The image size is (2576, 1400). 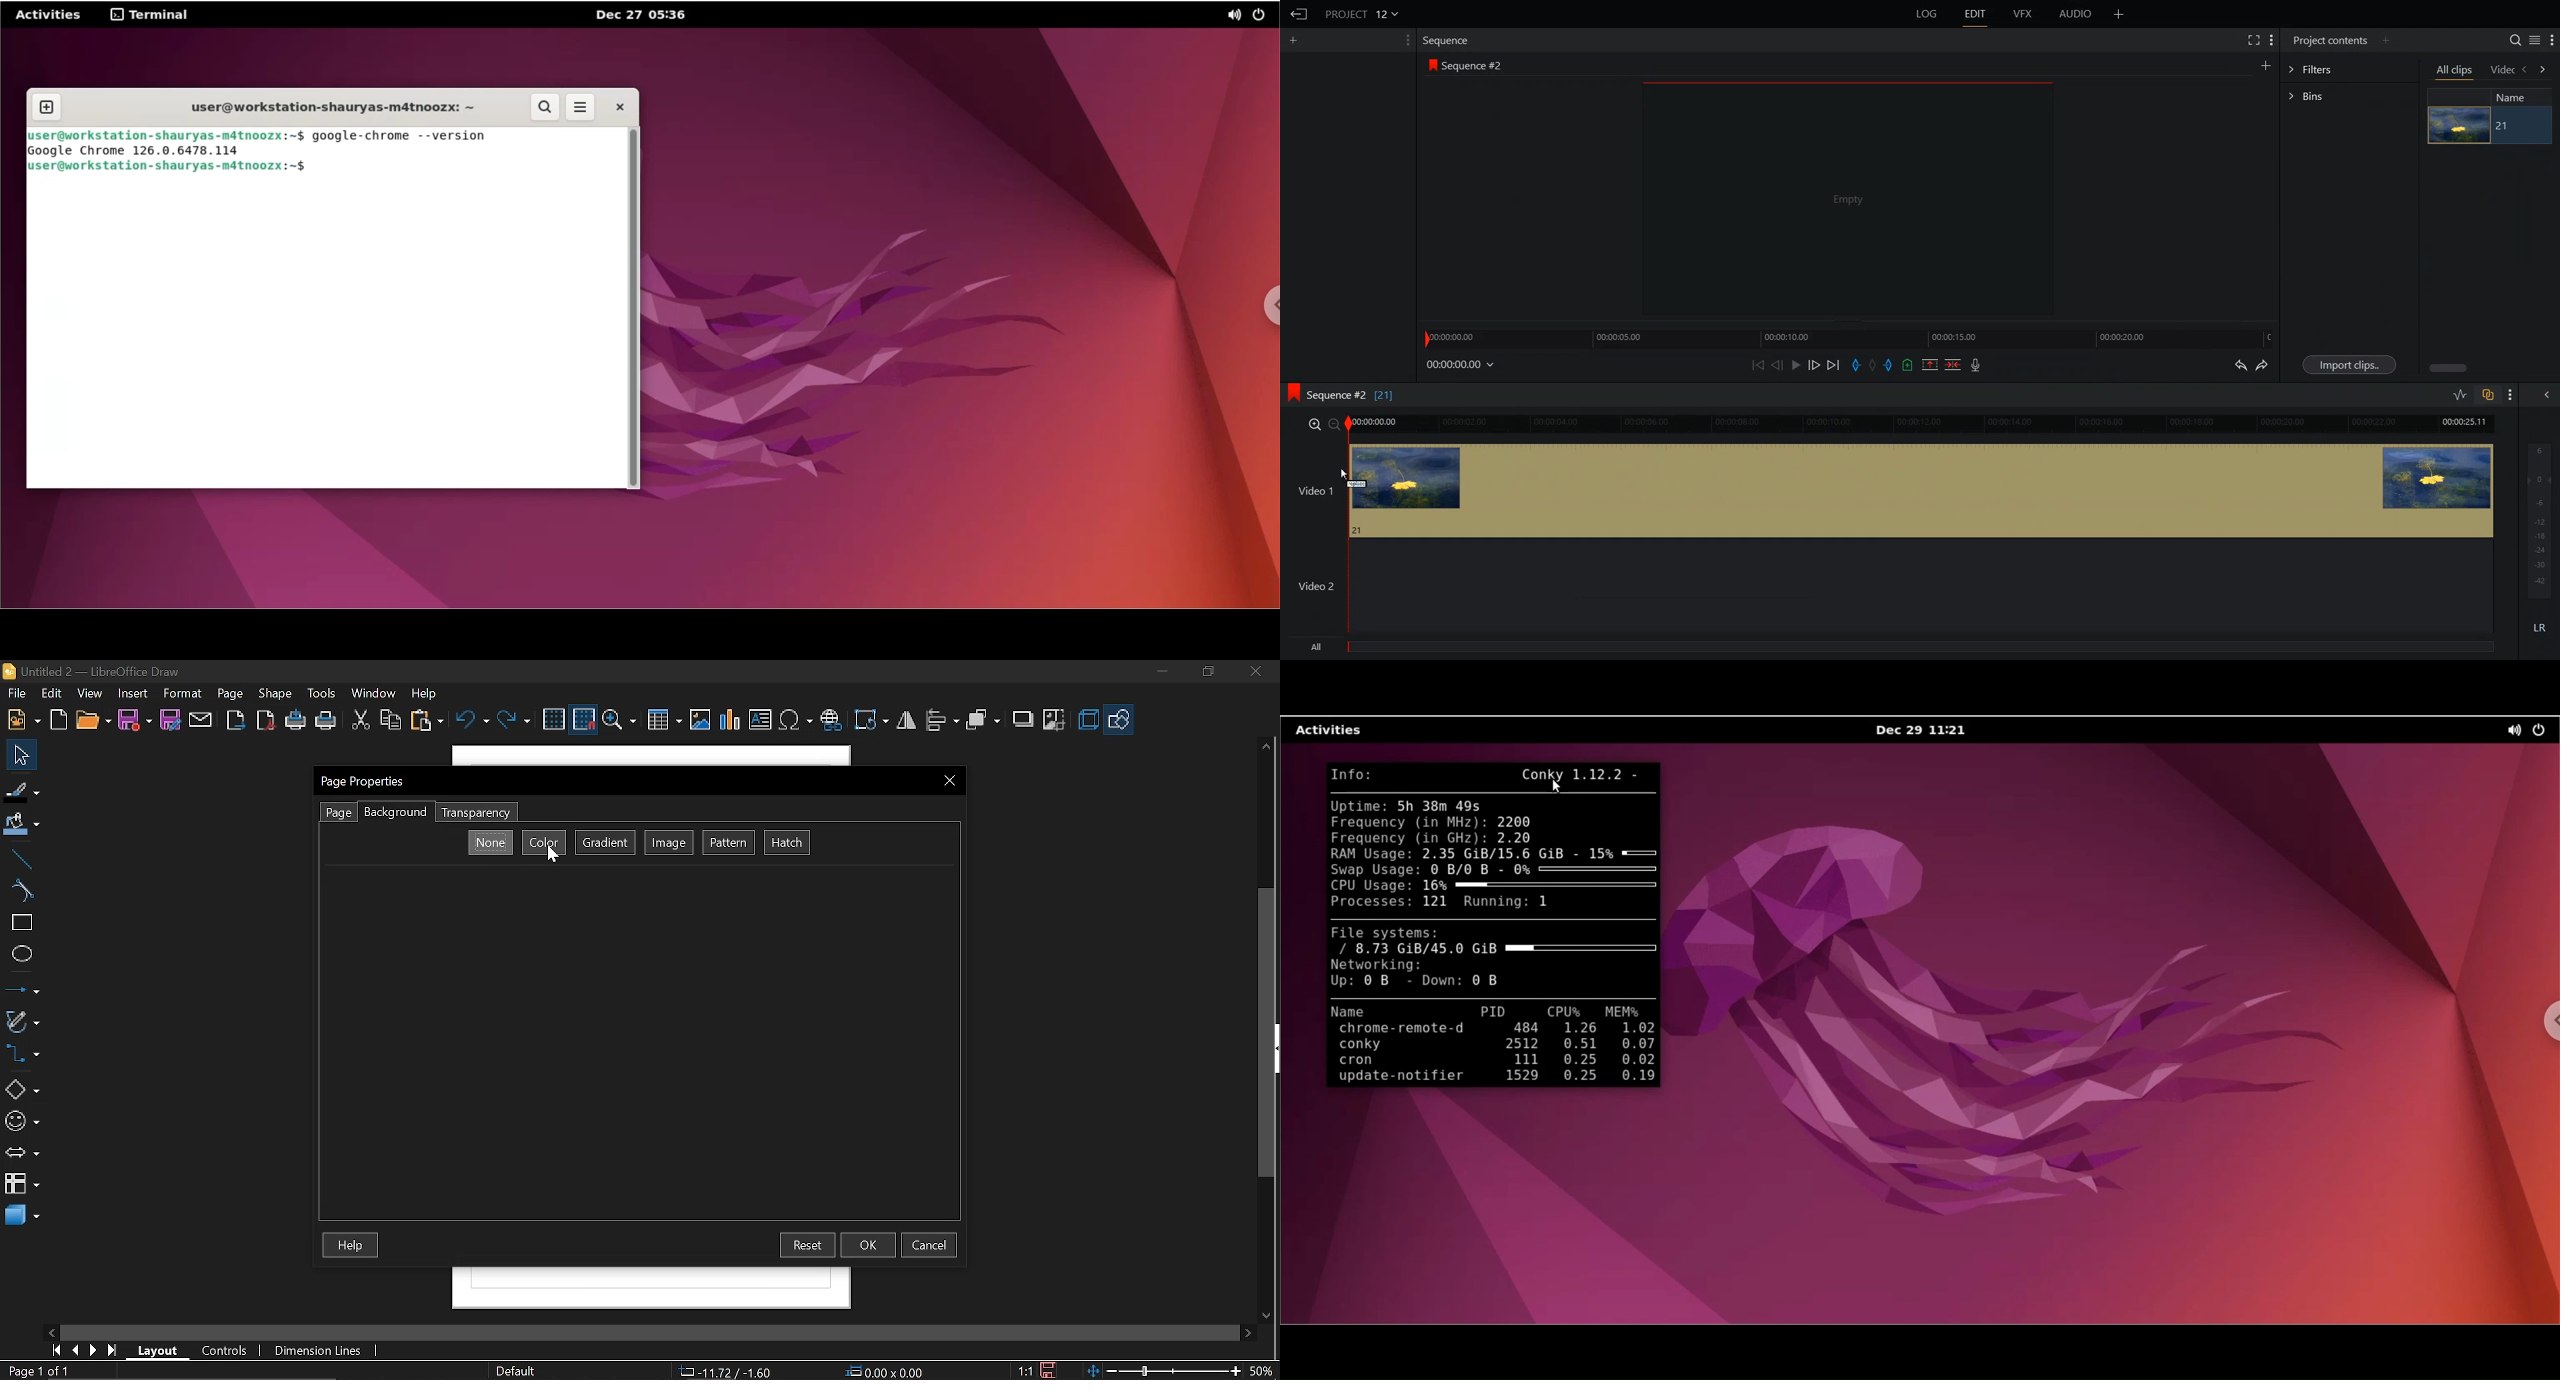 I want to click on Vertical scrollbar, so click(x=1271, y=1033).